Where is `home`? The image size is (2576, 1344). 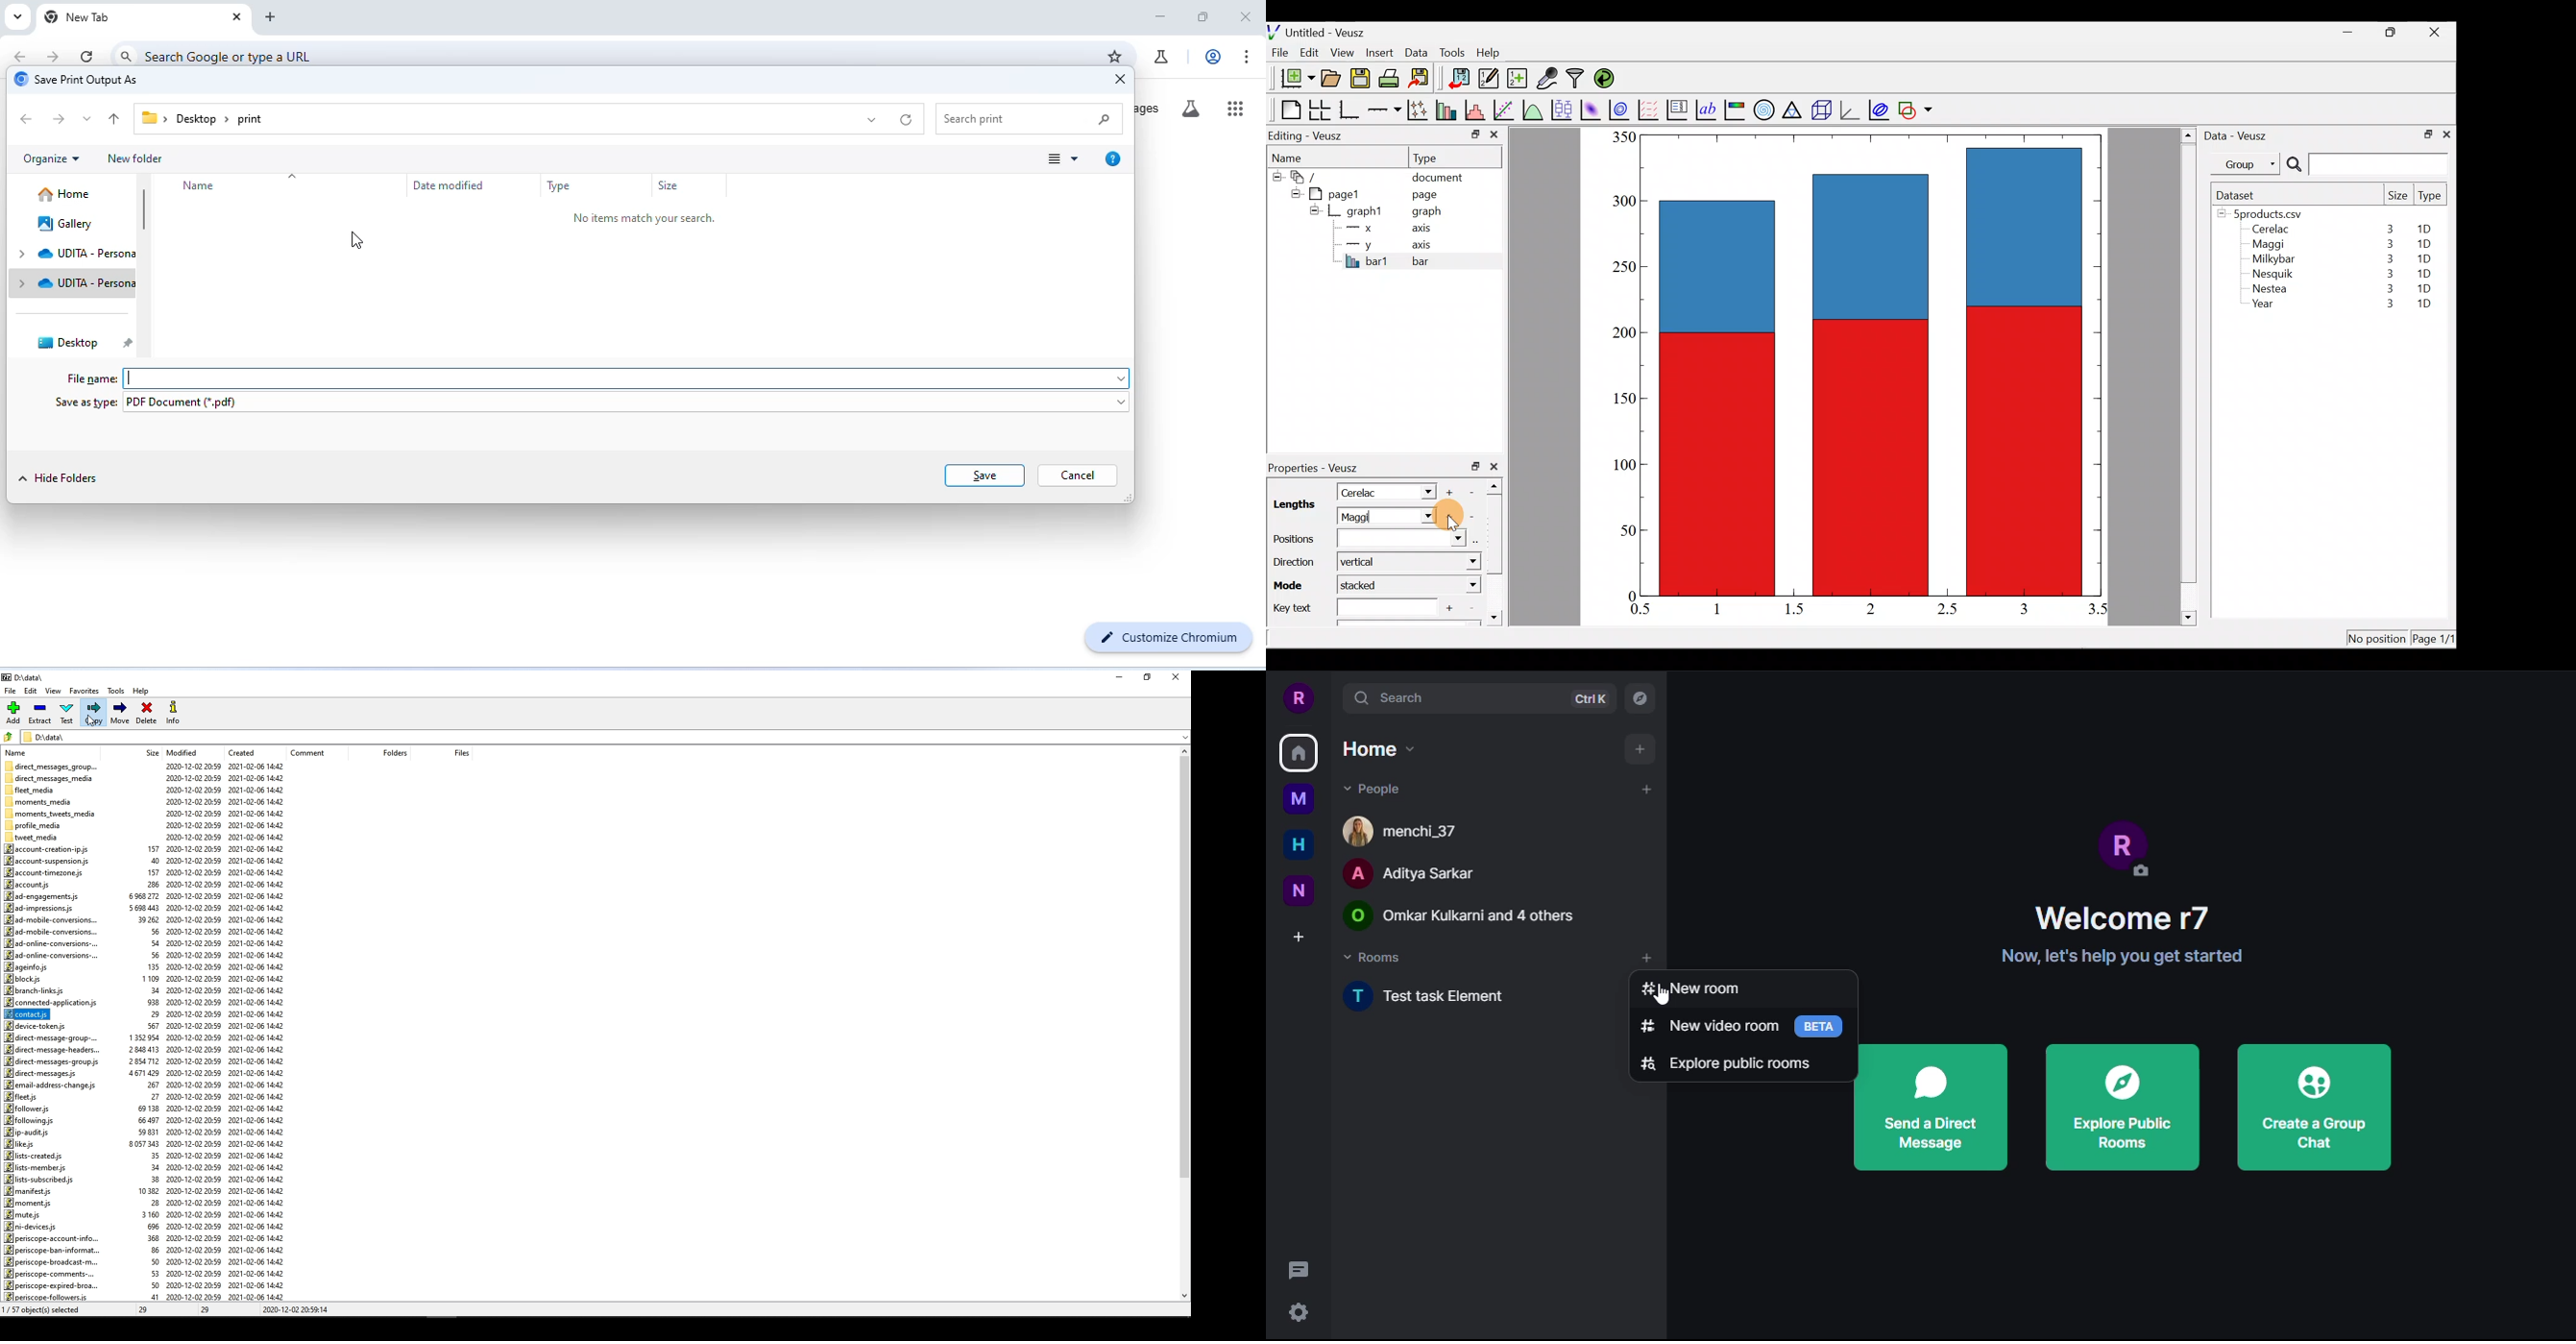 home is located at coordinates (1376, 748).